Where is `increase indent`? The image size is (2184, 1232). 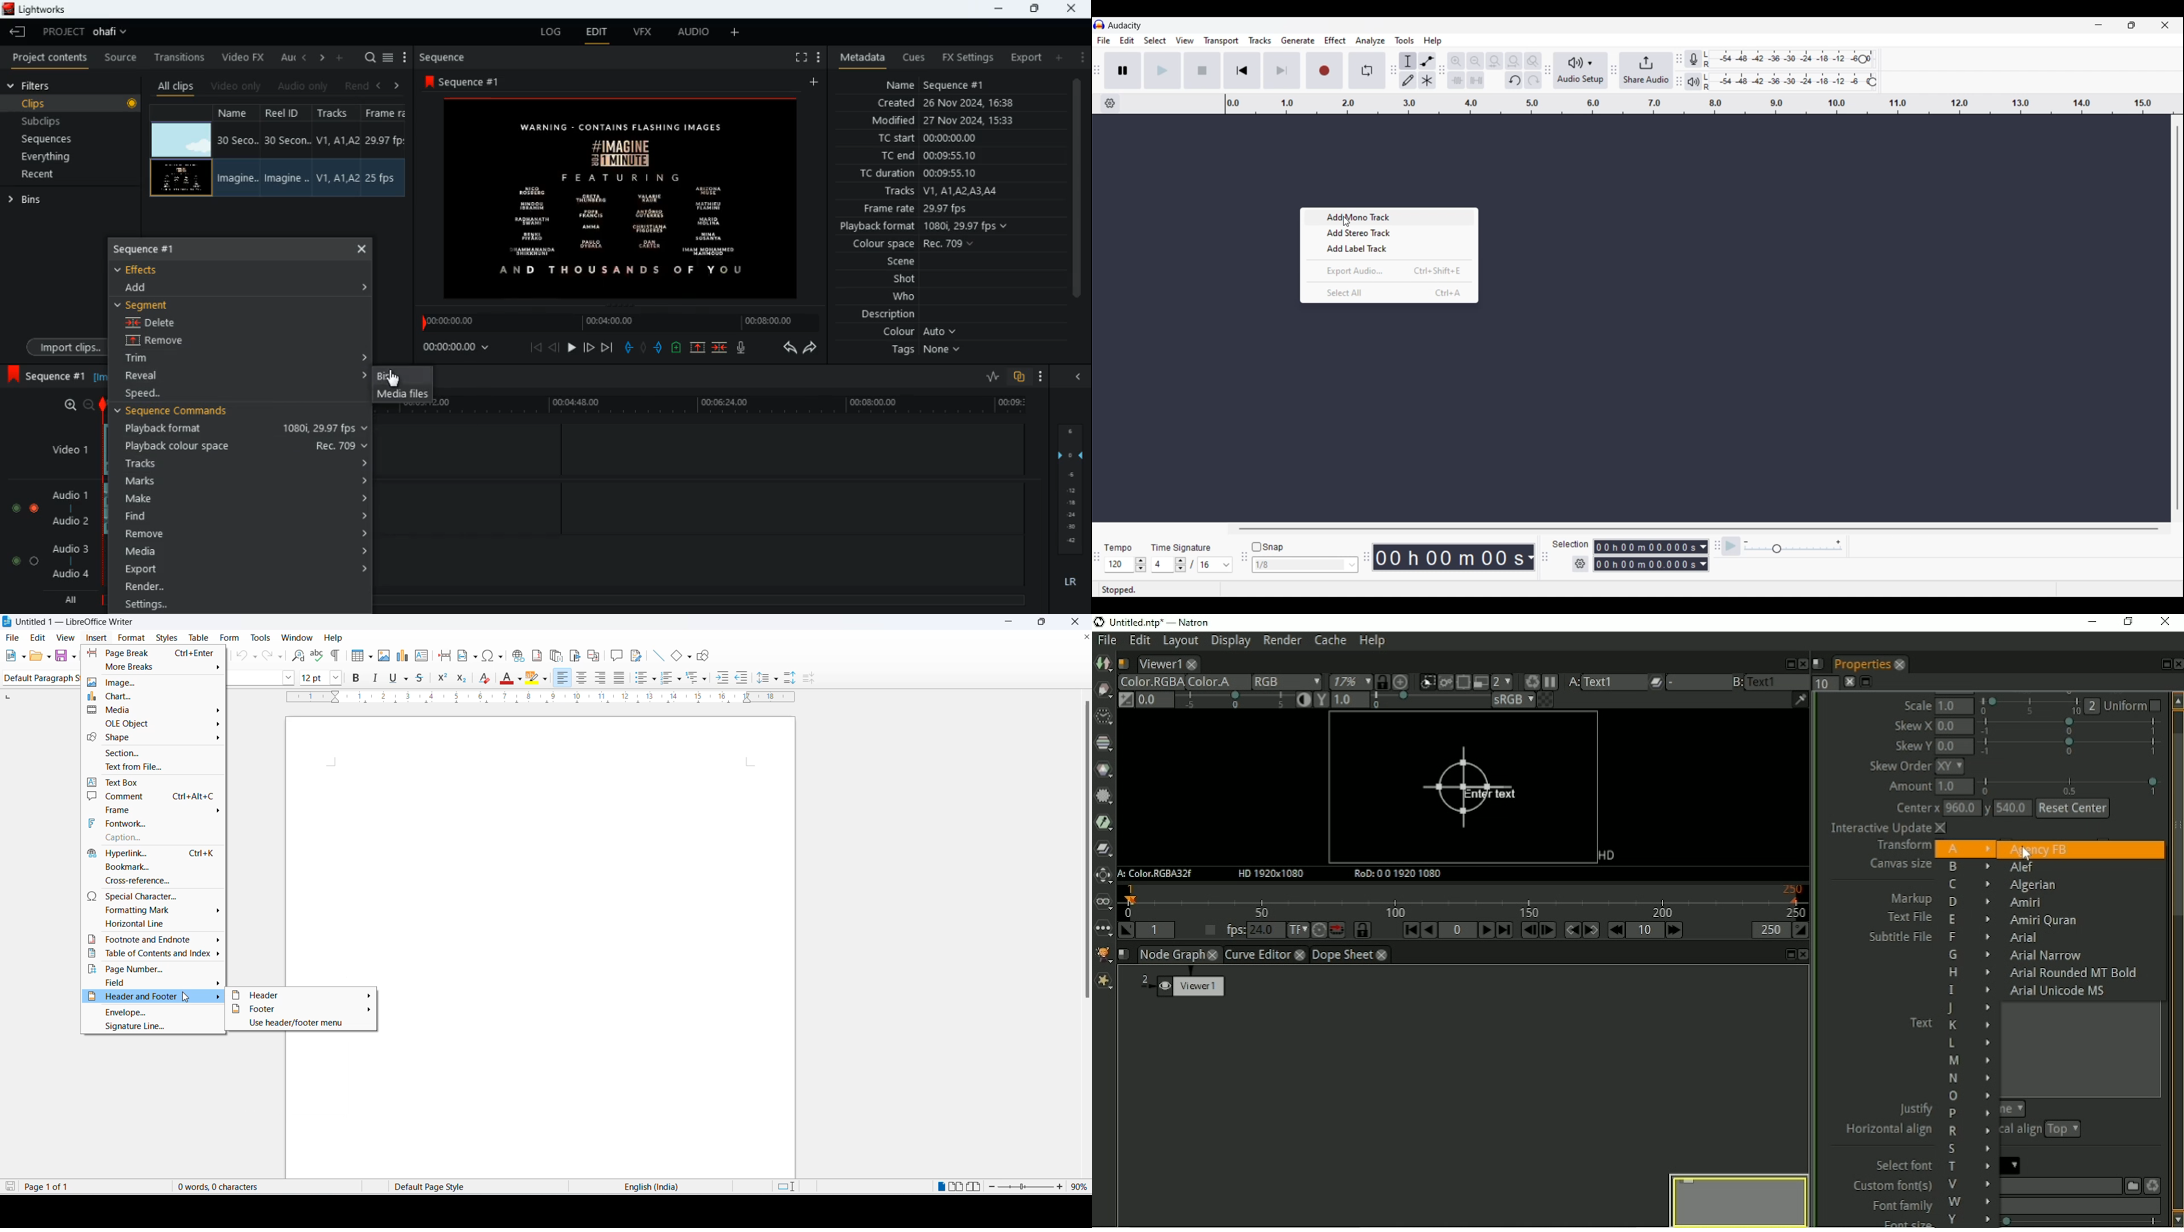
increase indent is located at coordinates (722, 679).